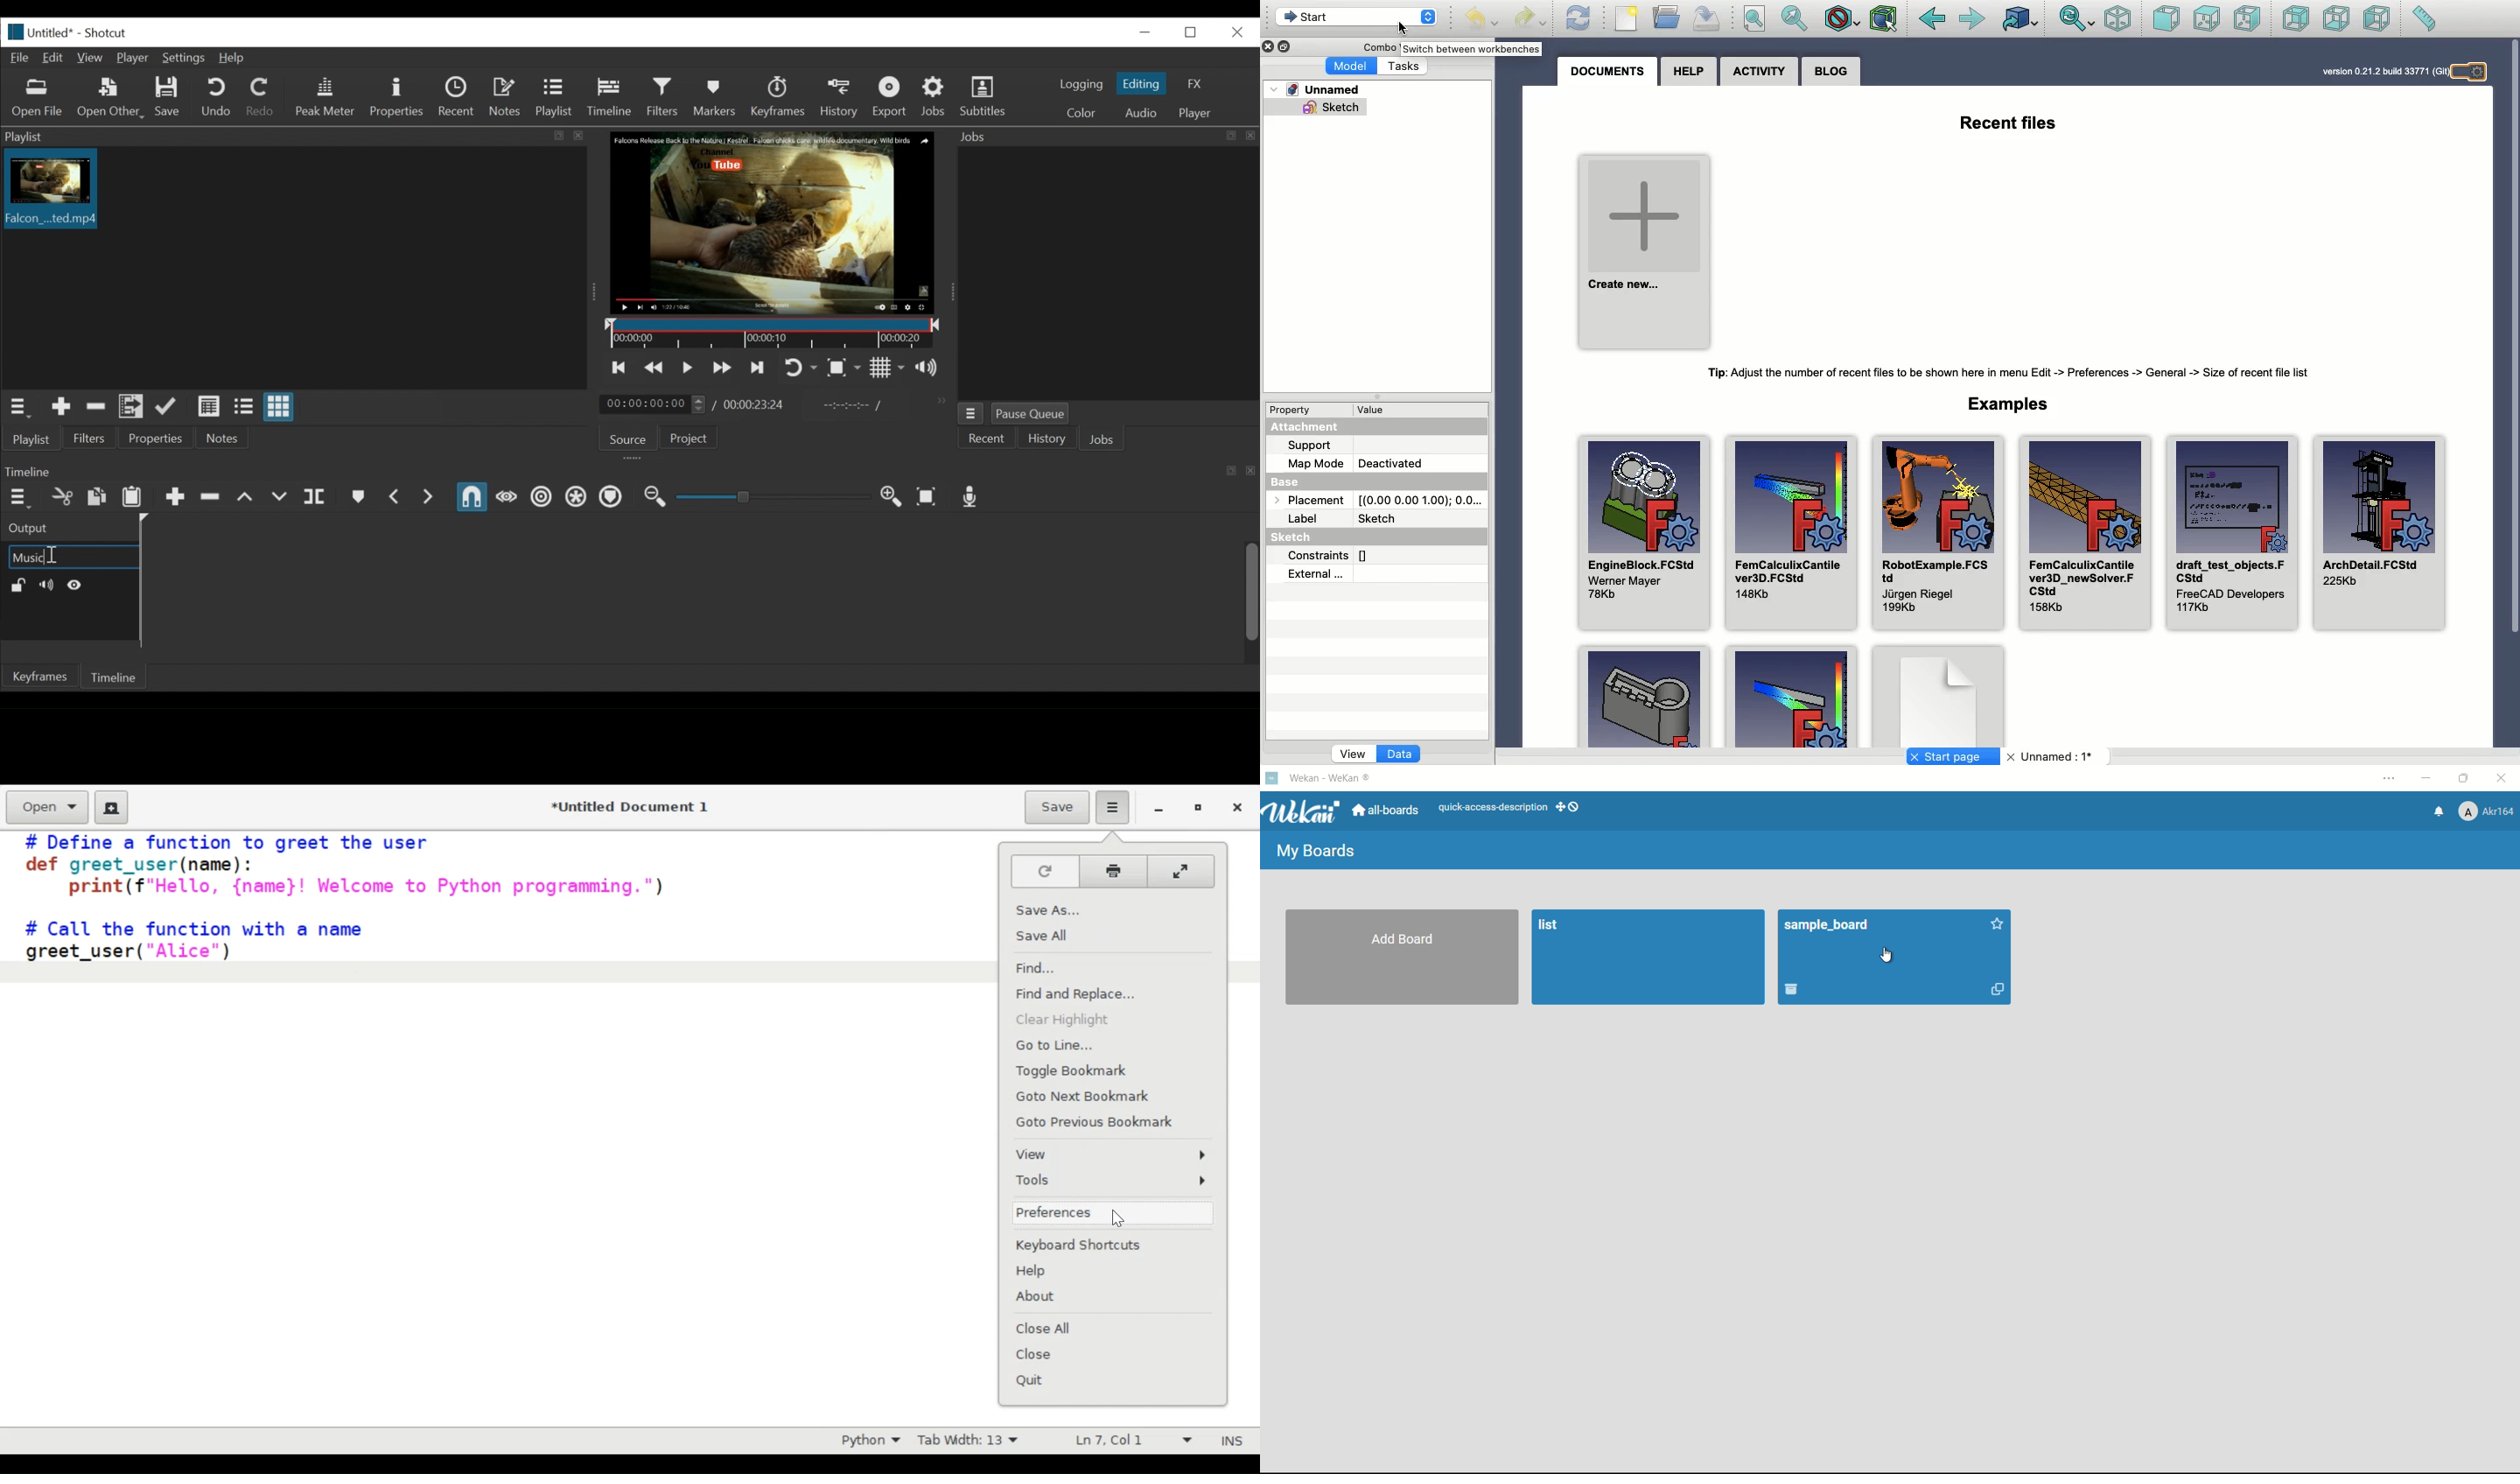 This screenshot has width=2520, height=1484. Describe the element at coordinates (1392, 463) in the screenshot. I see `Deactivated` at that location.